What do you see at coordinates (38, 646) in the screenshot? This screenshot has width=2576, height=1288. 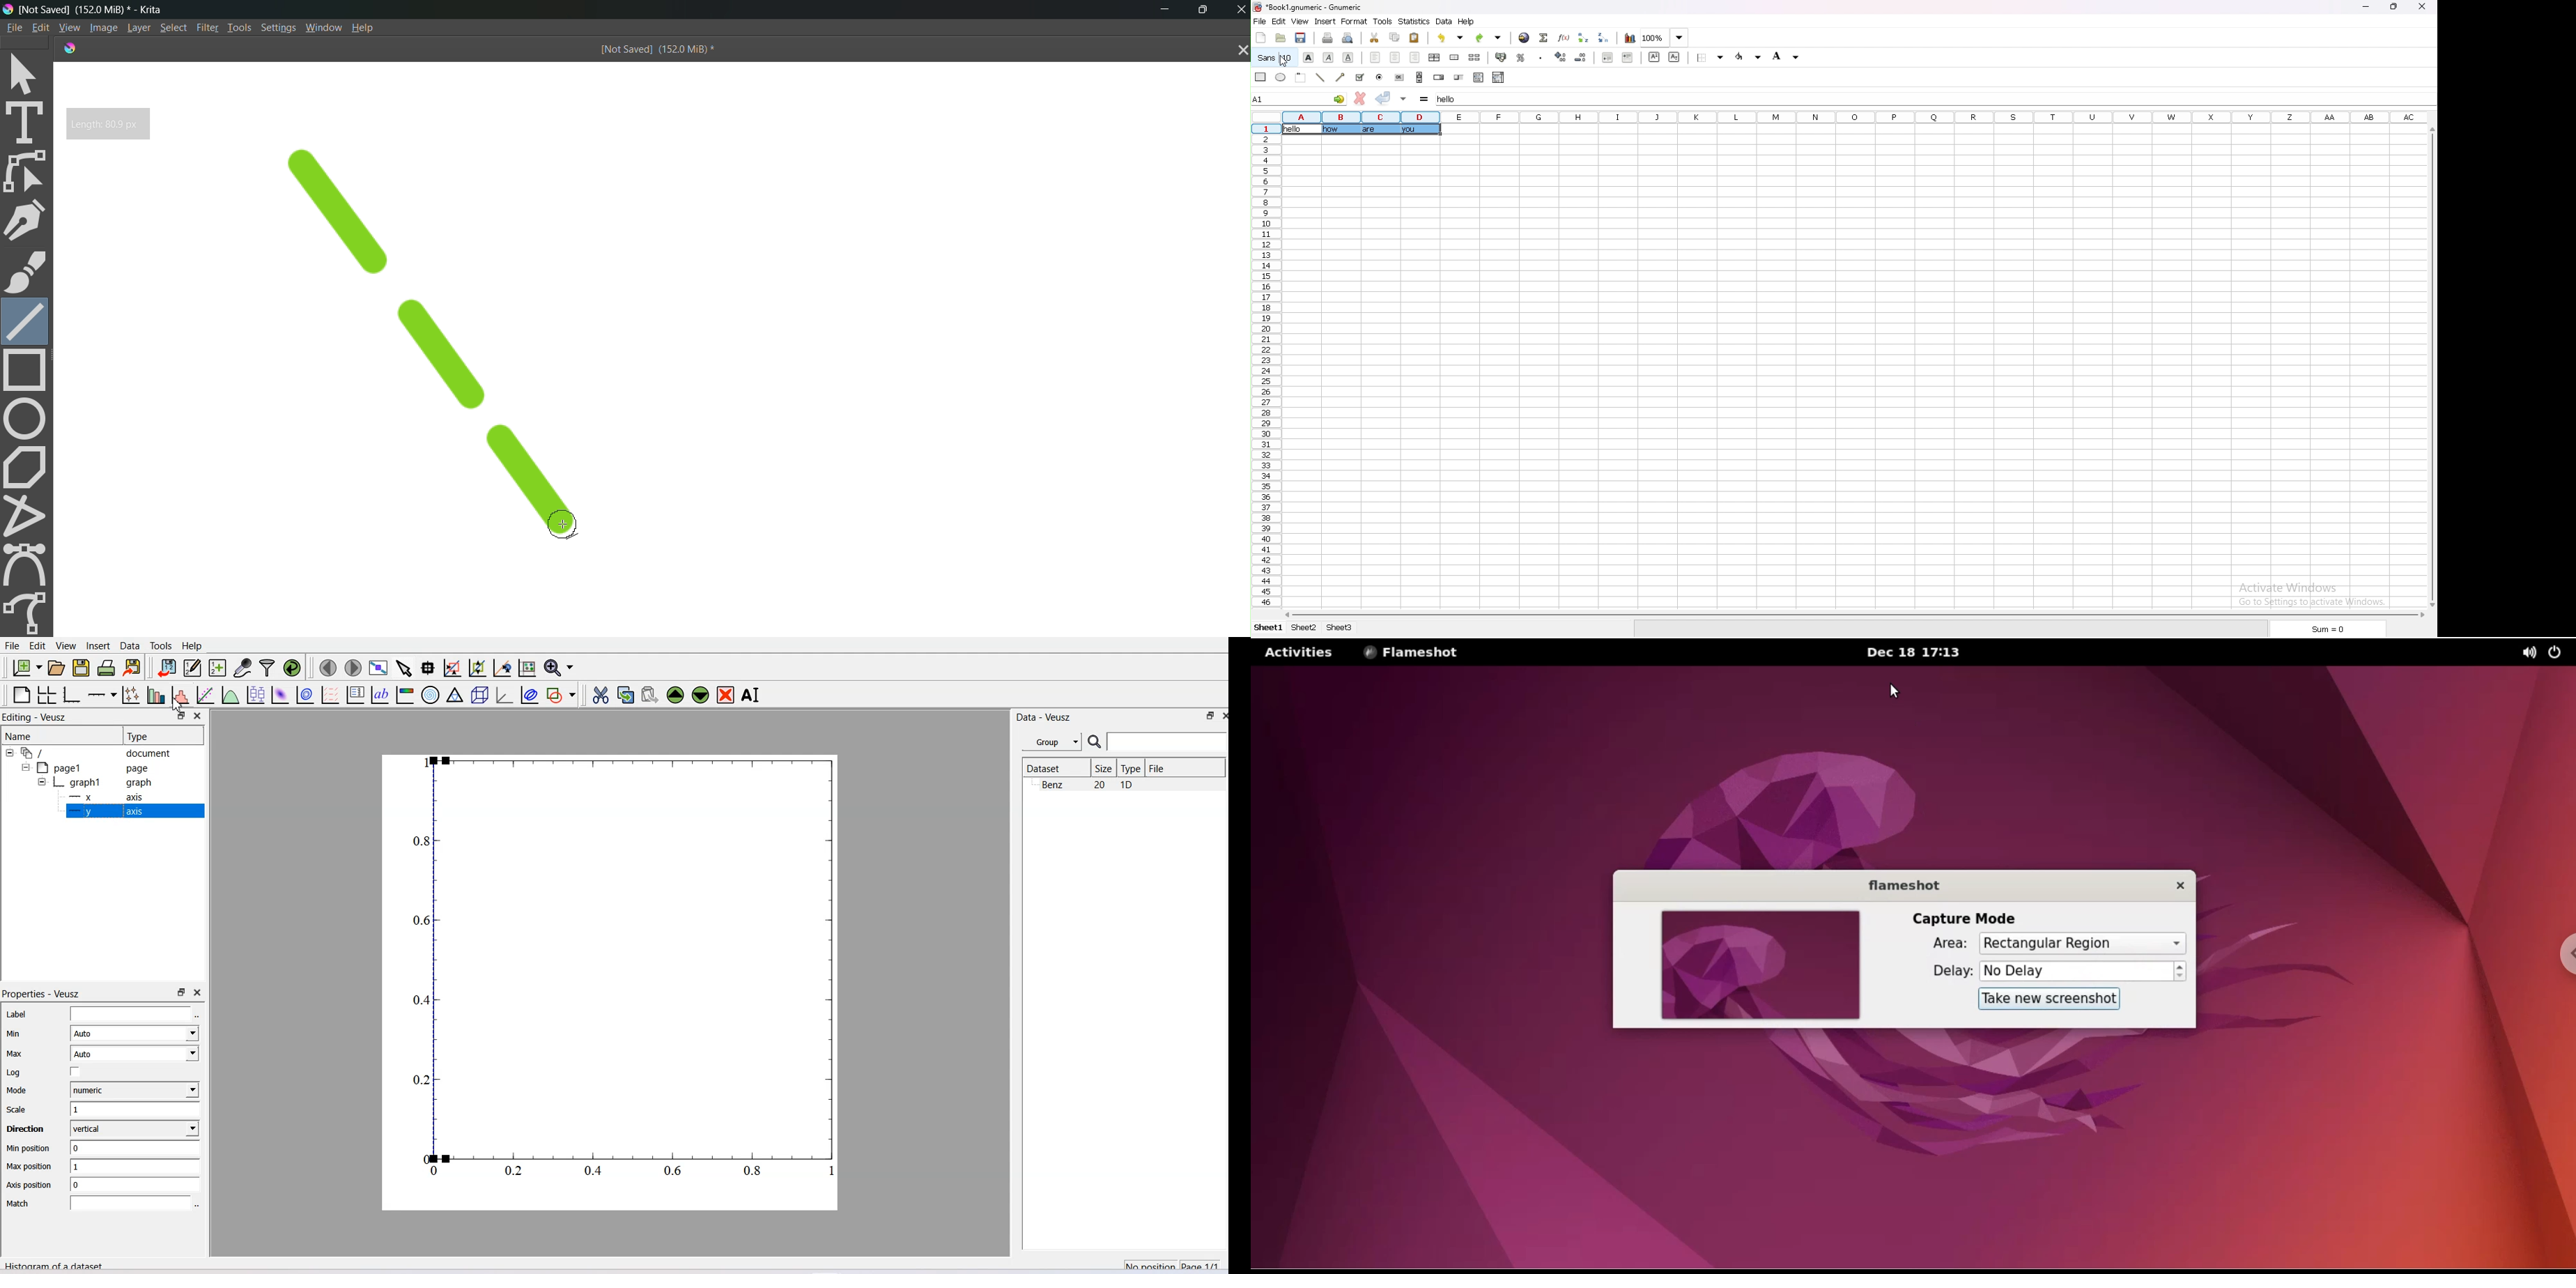 I see `Edit` at bounding box center [38, 646].